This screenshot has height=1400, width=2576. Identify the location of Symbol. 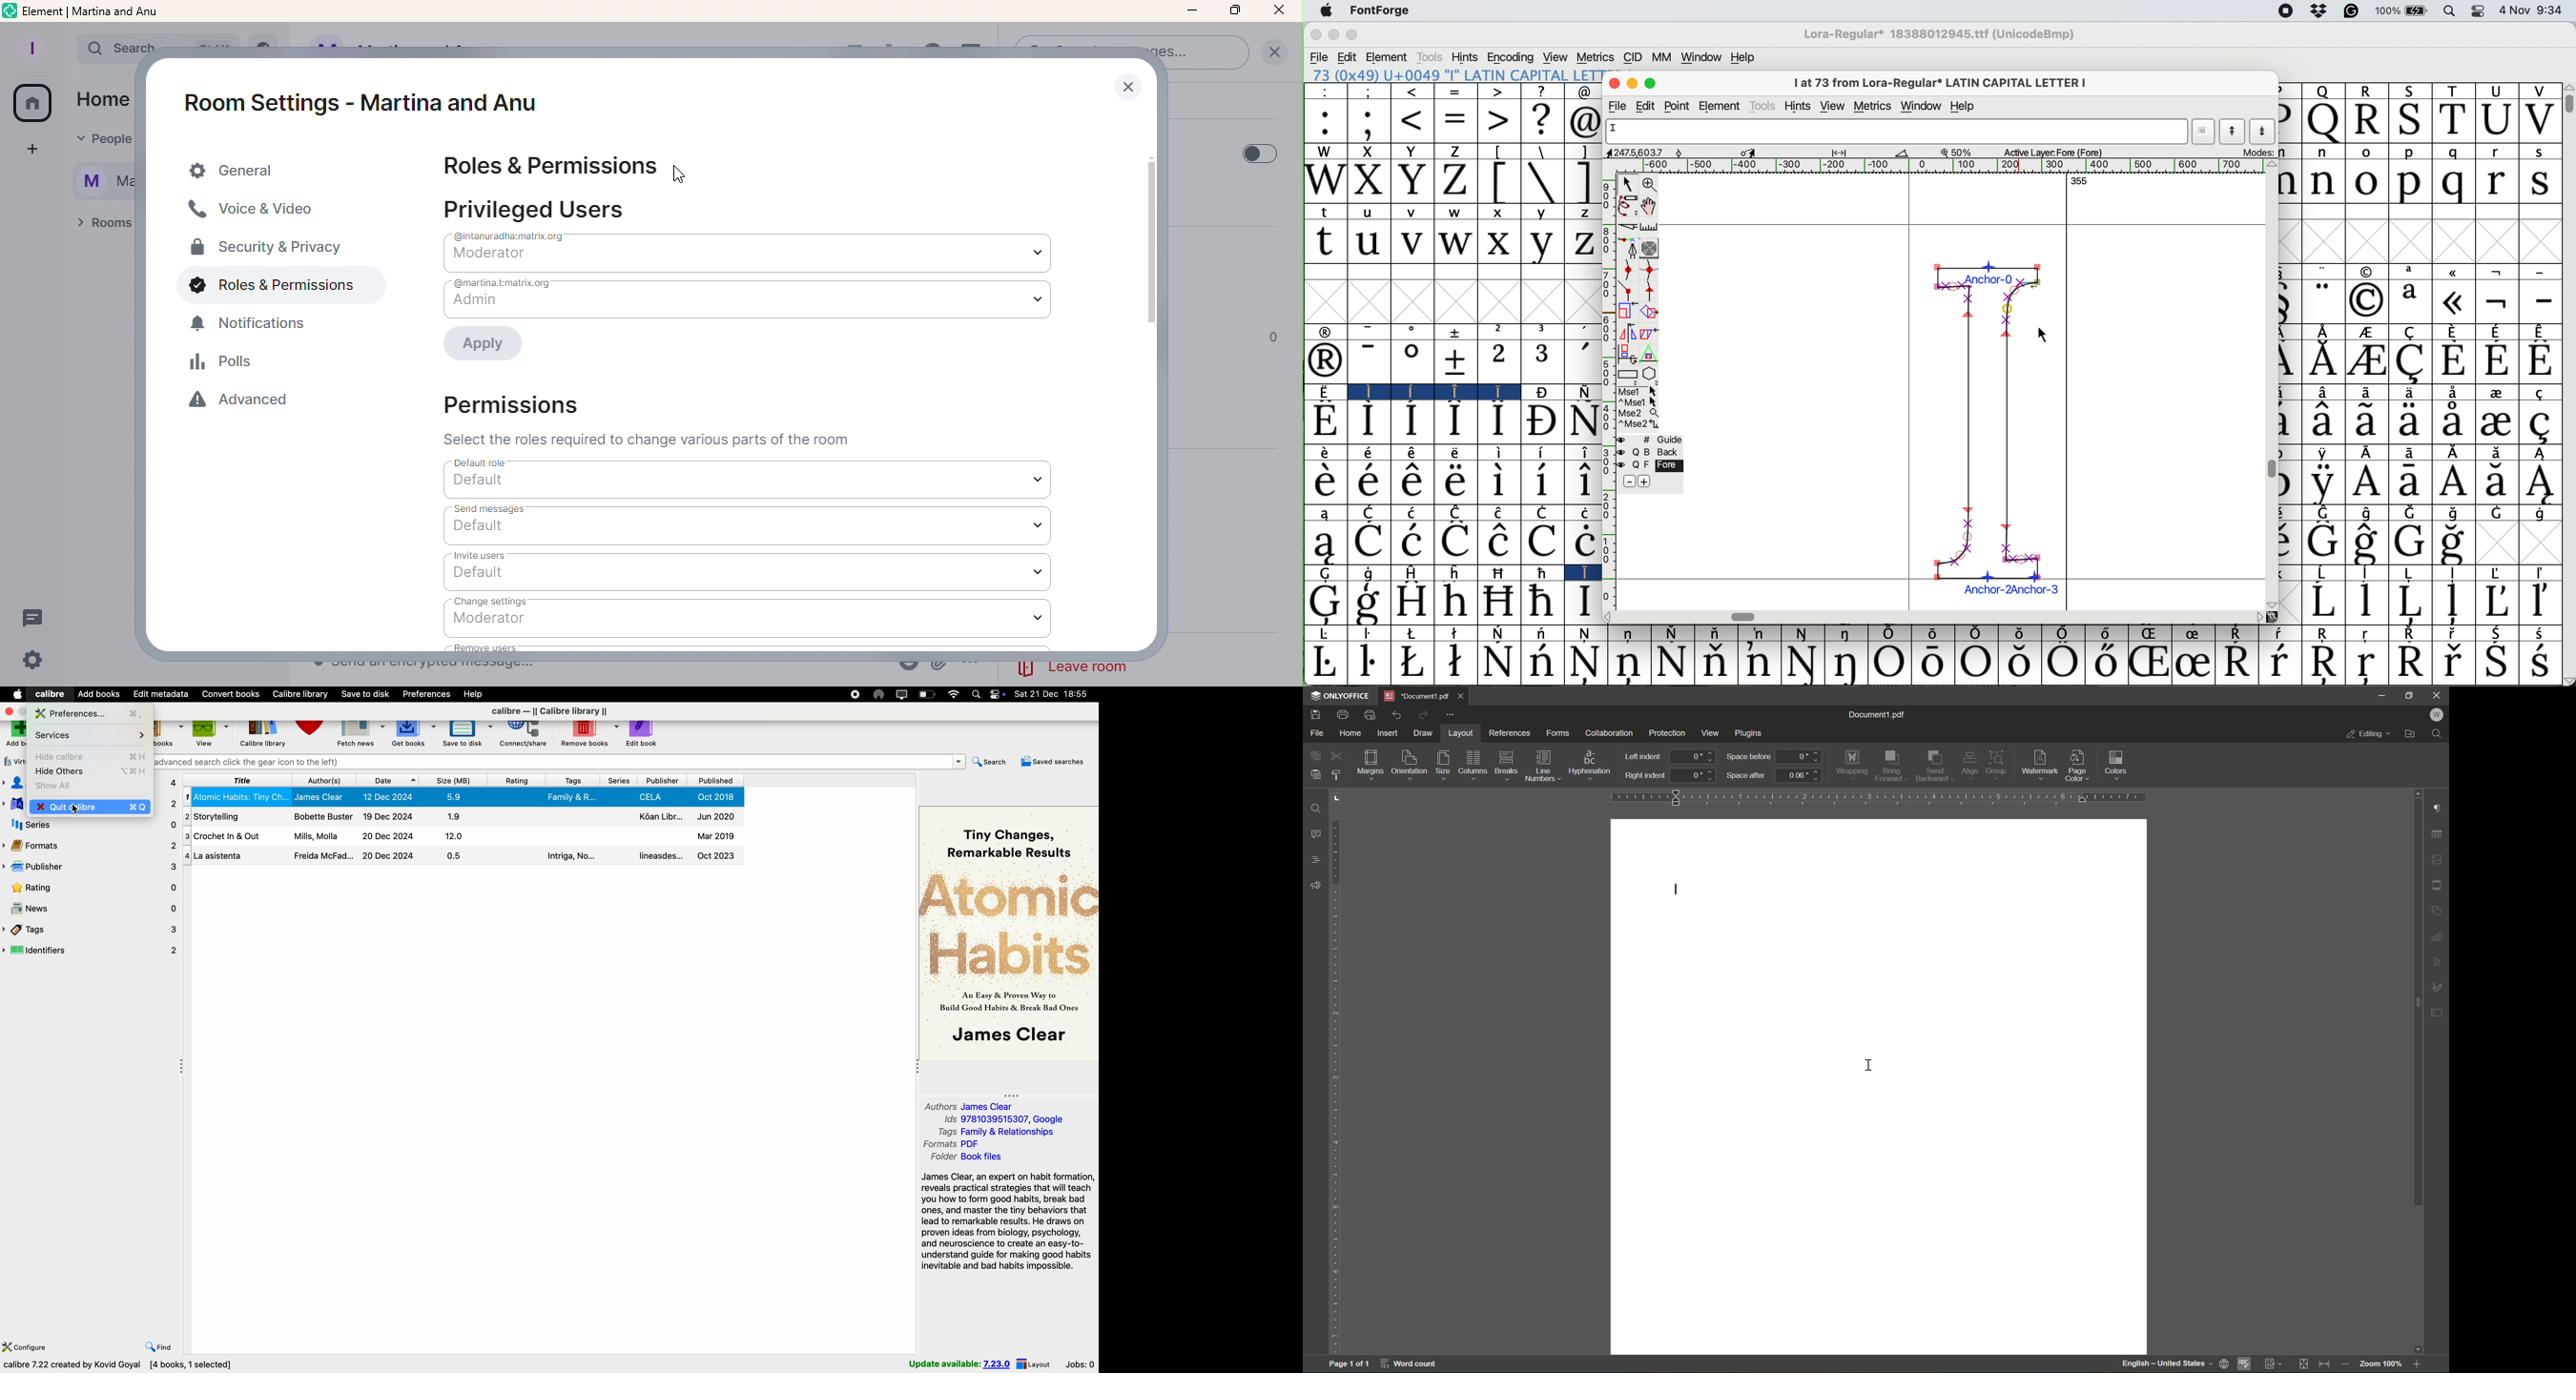
(1498, 542).